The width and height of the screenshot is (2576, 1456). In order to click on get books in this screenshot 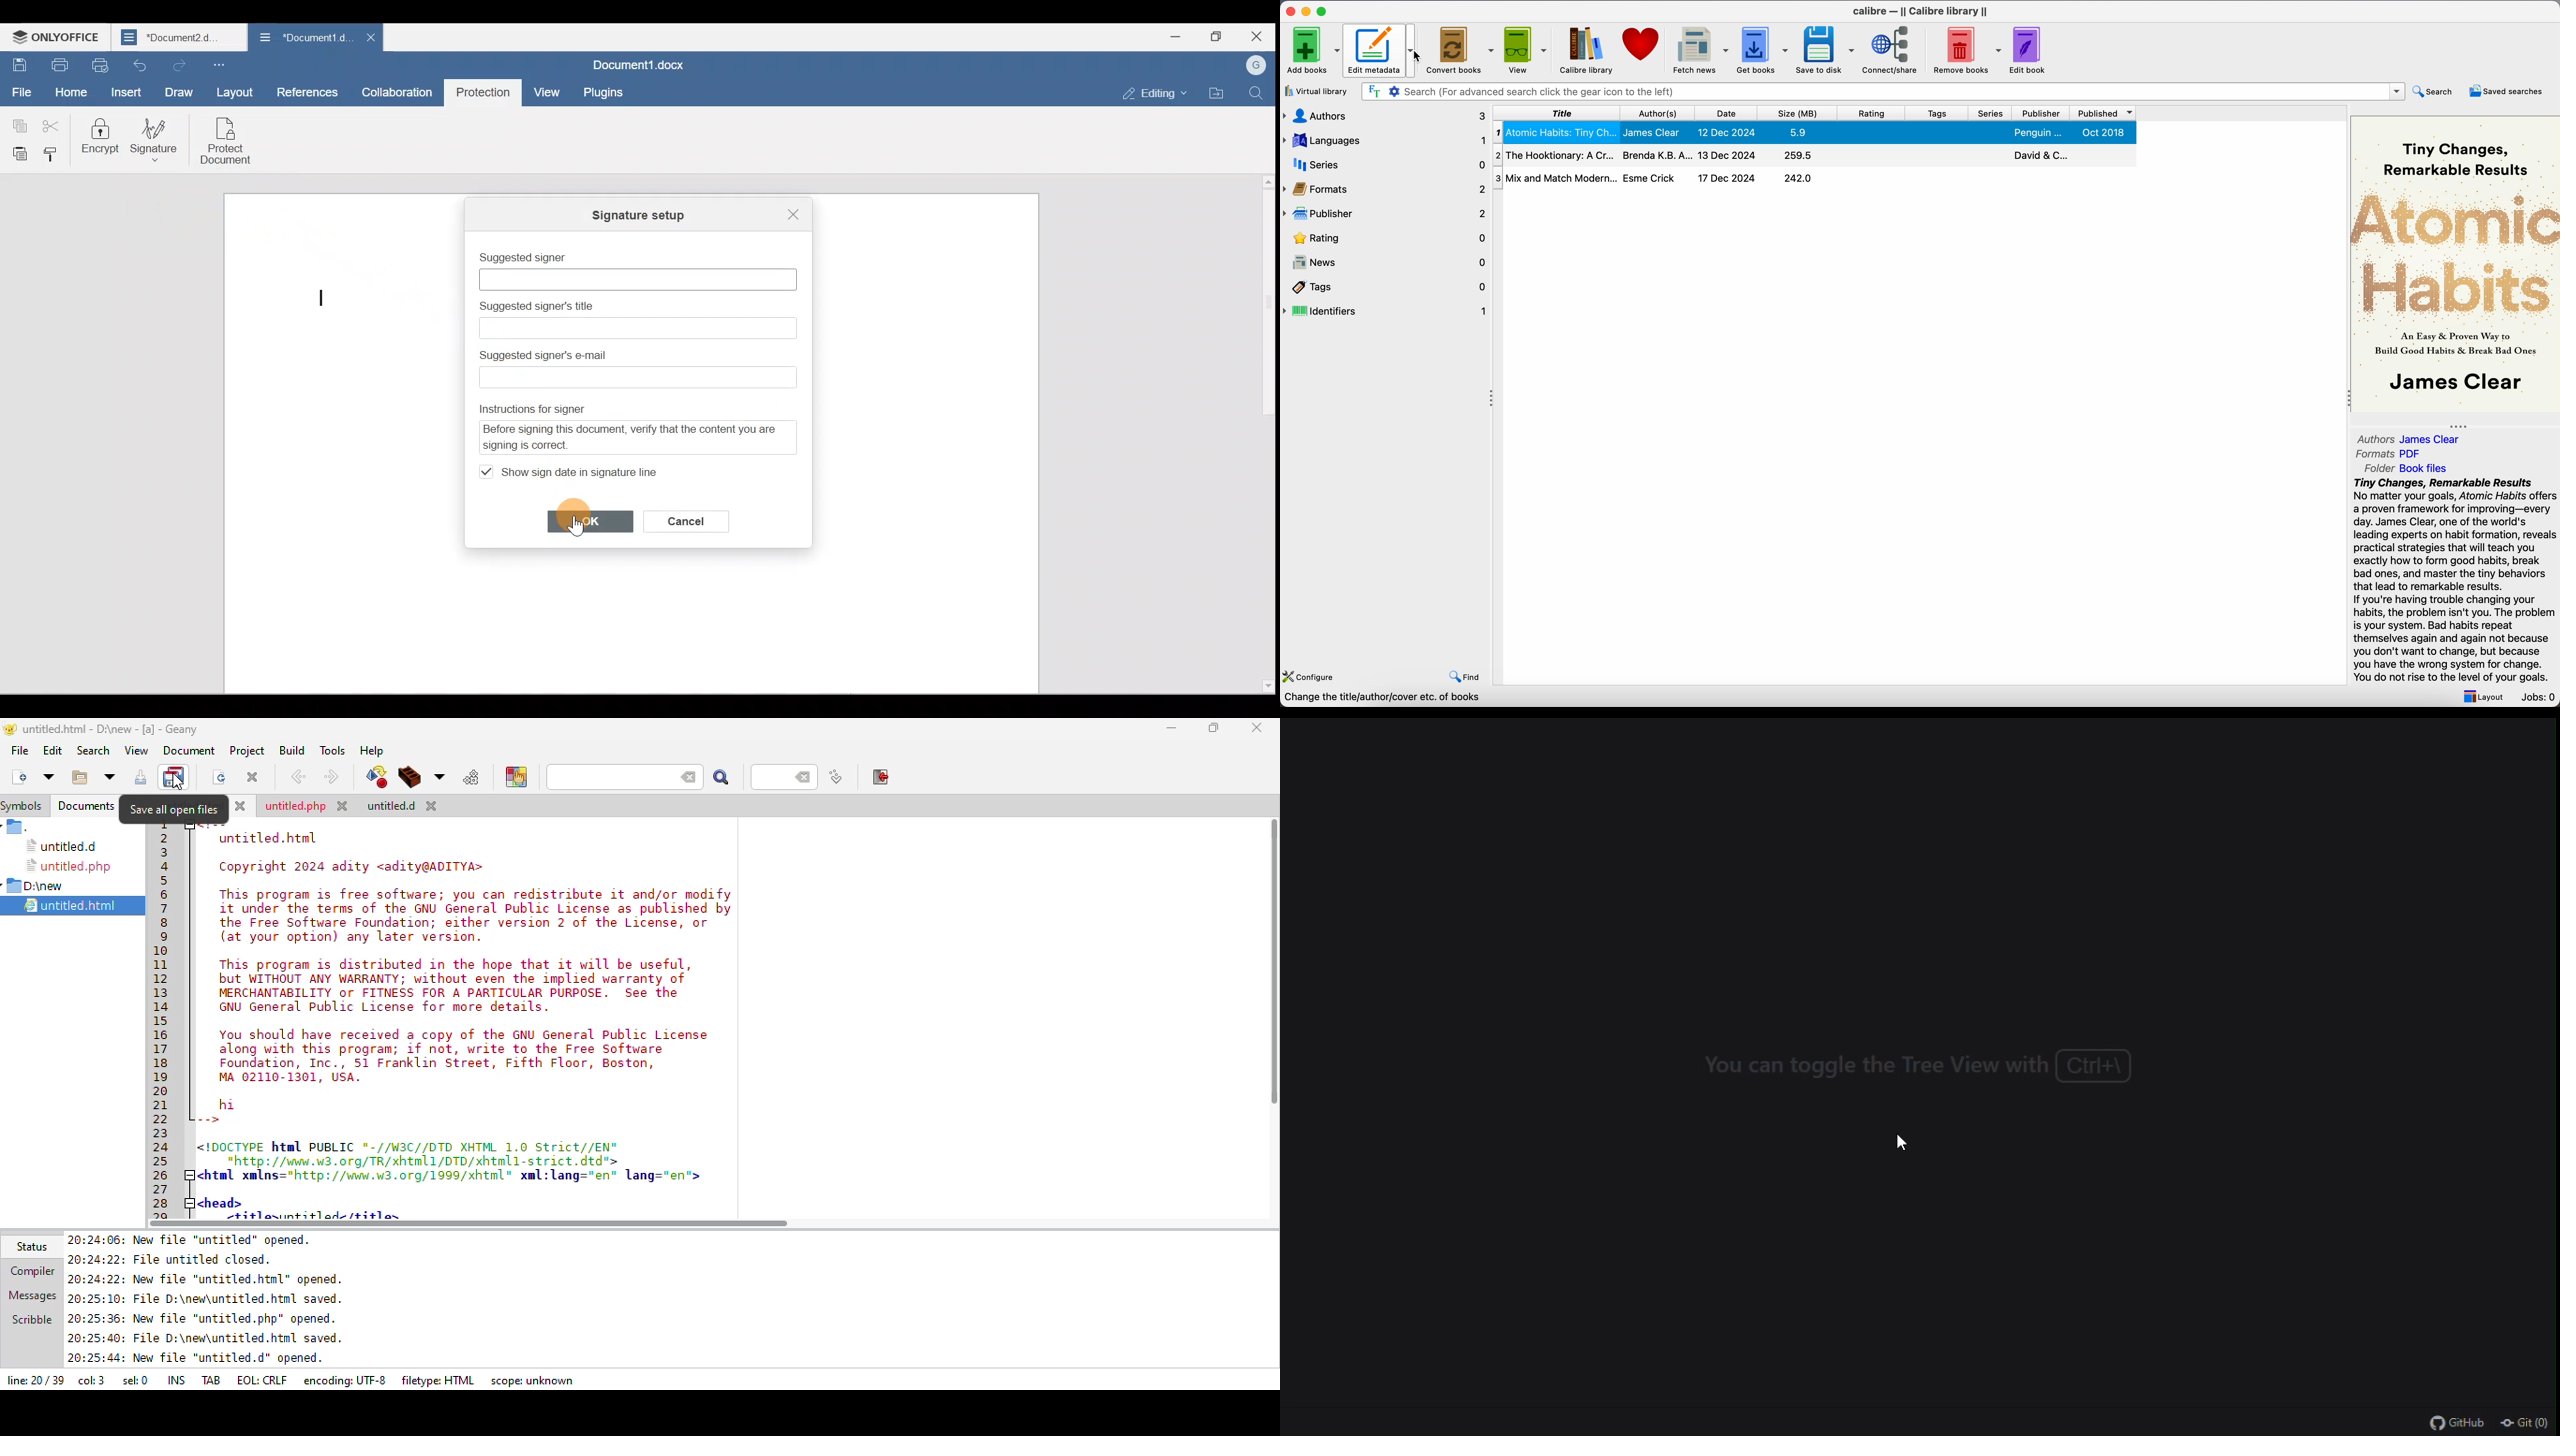, I will do `click(1763, 50)`.